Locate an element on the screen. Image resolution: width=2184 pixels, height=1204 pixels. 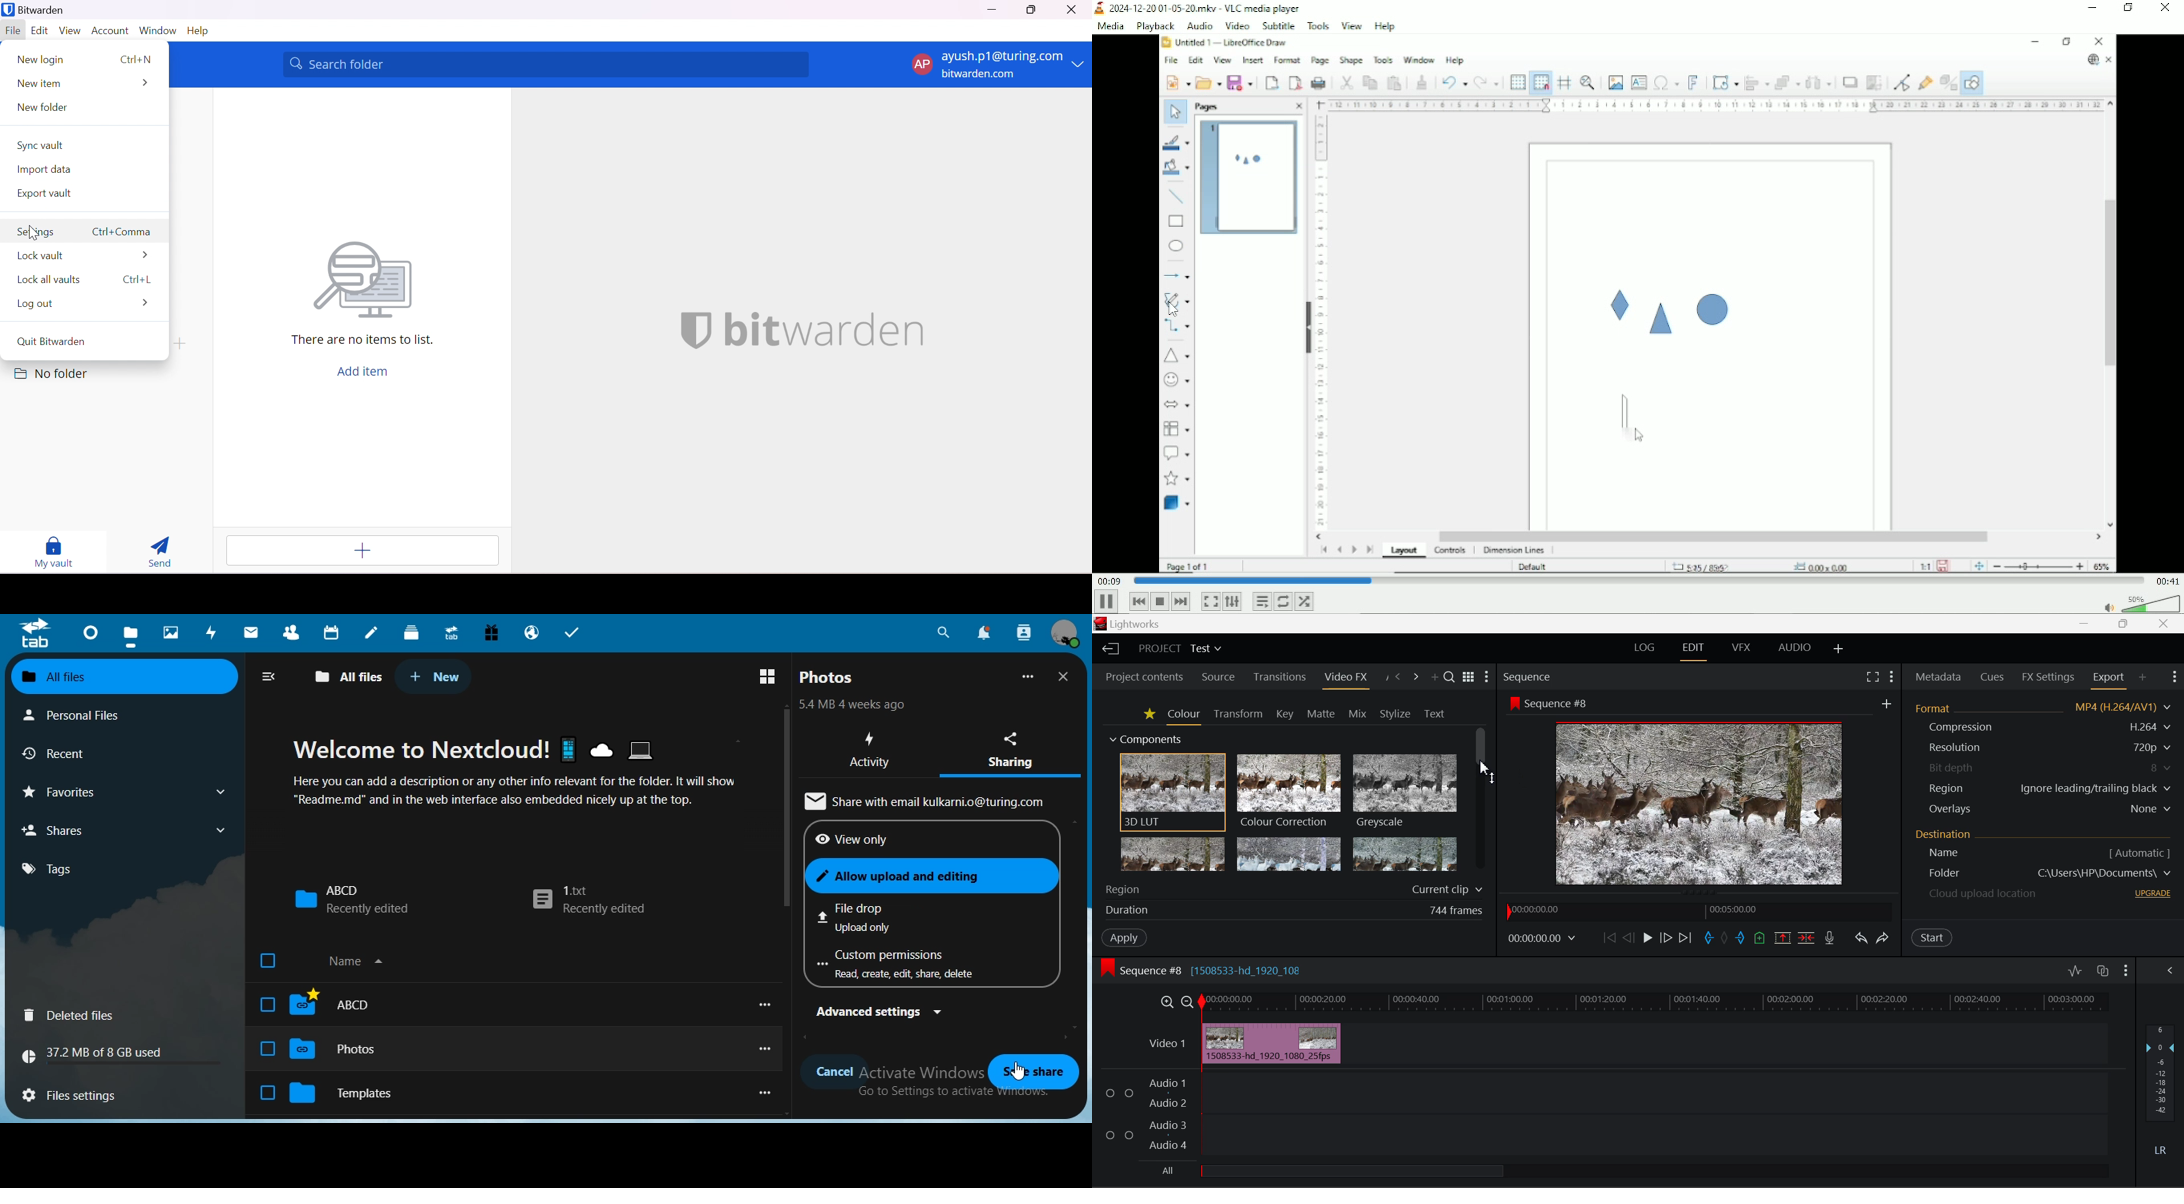
Lightworks is located at coordinates (1138, 624).